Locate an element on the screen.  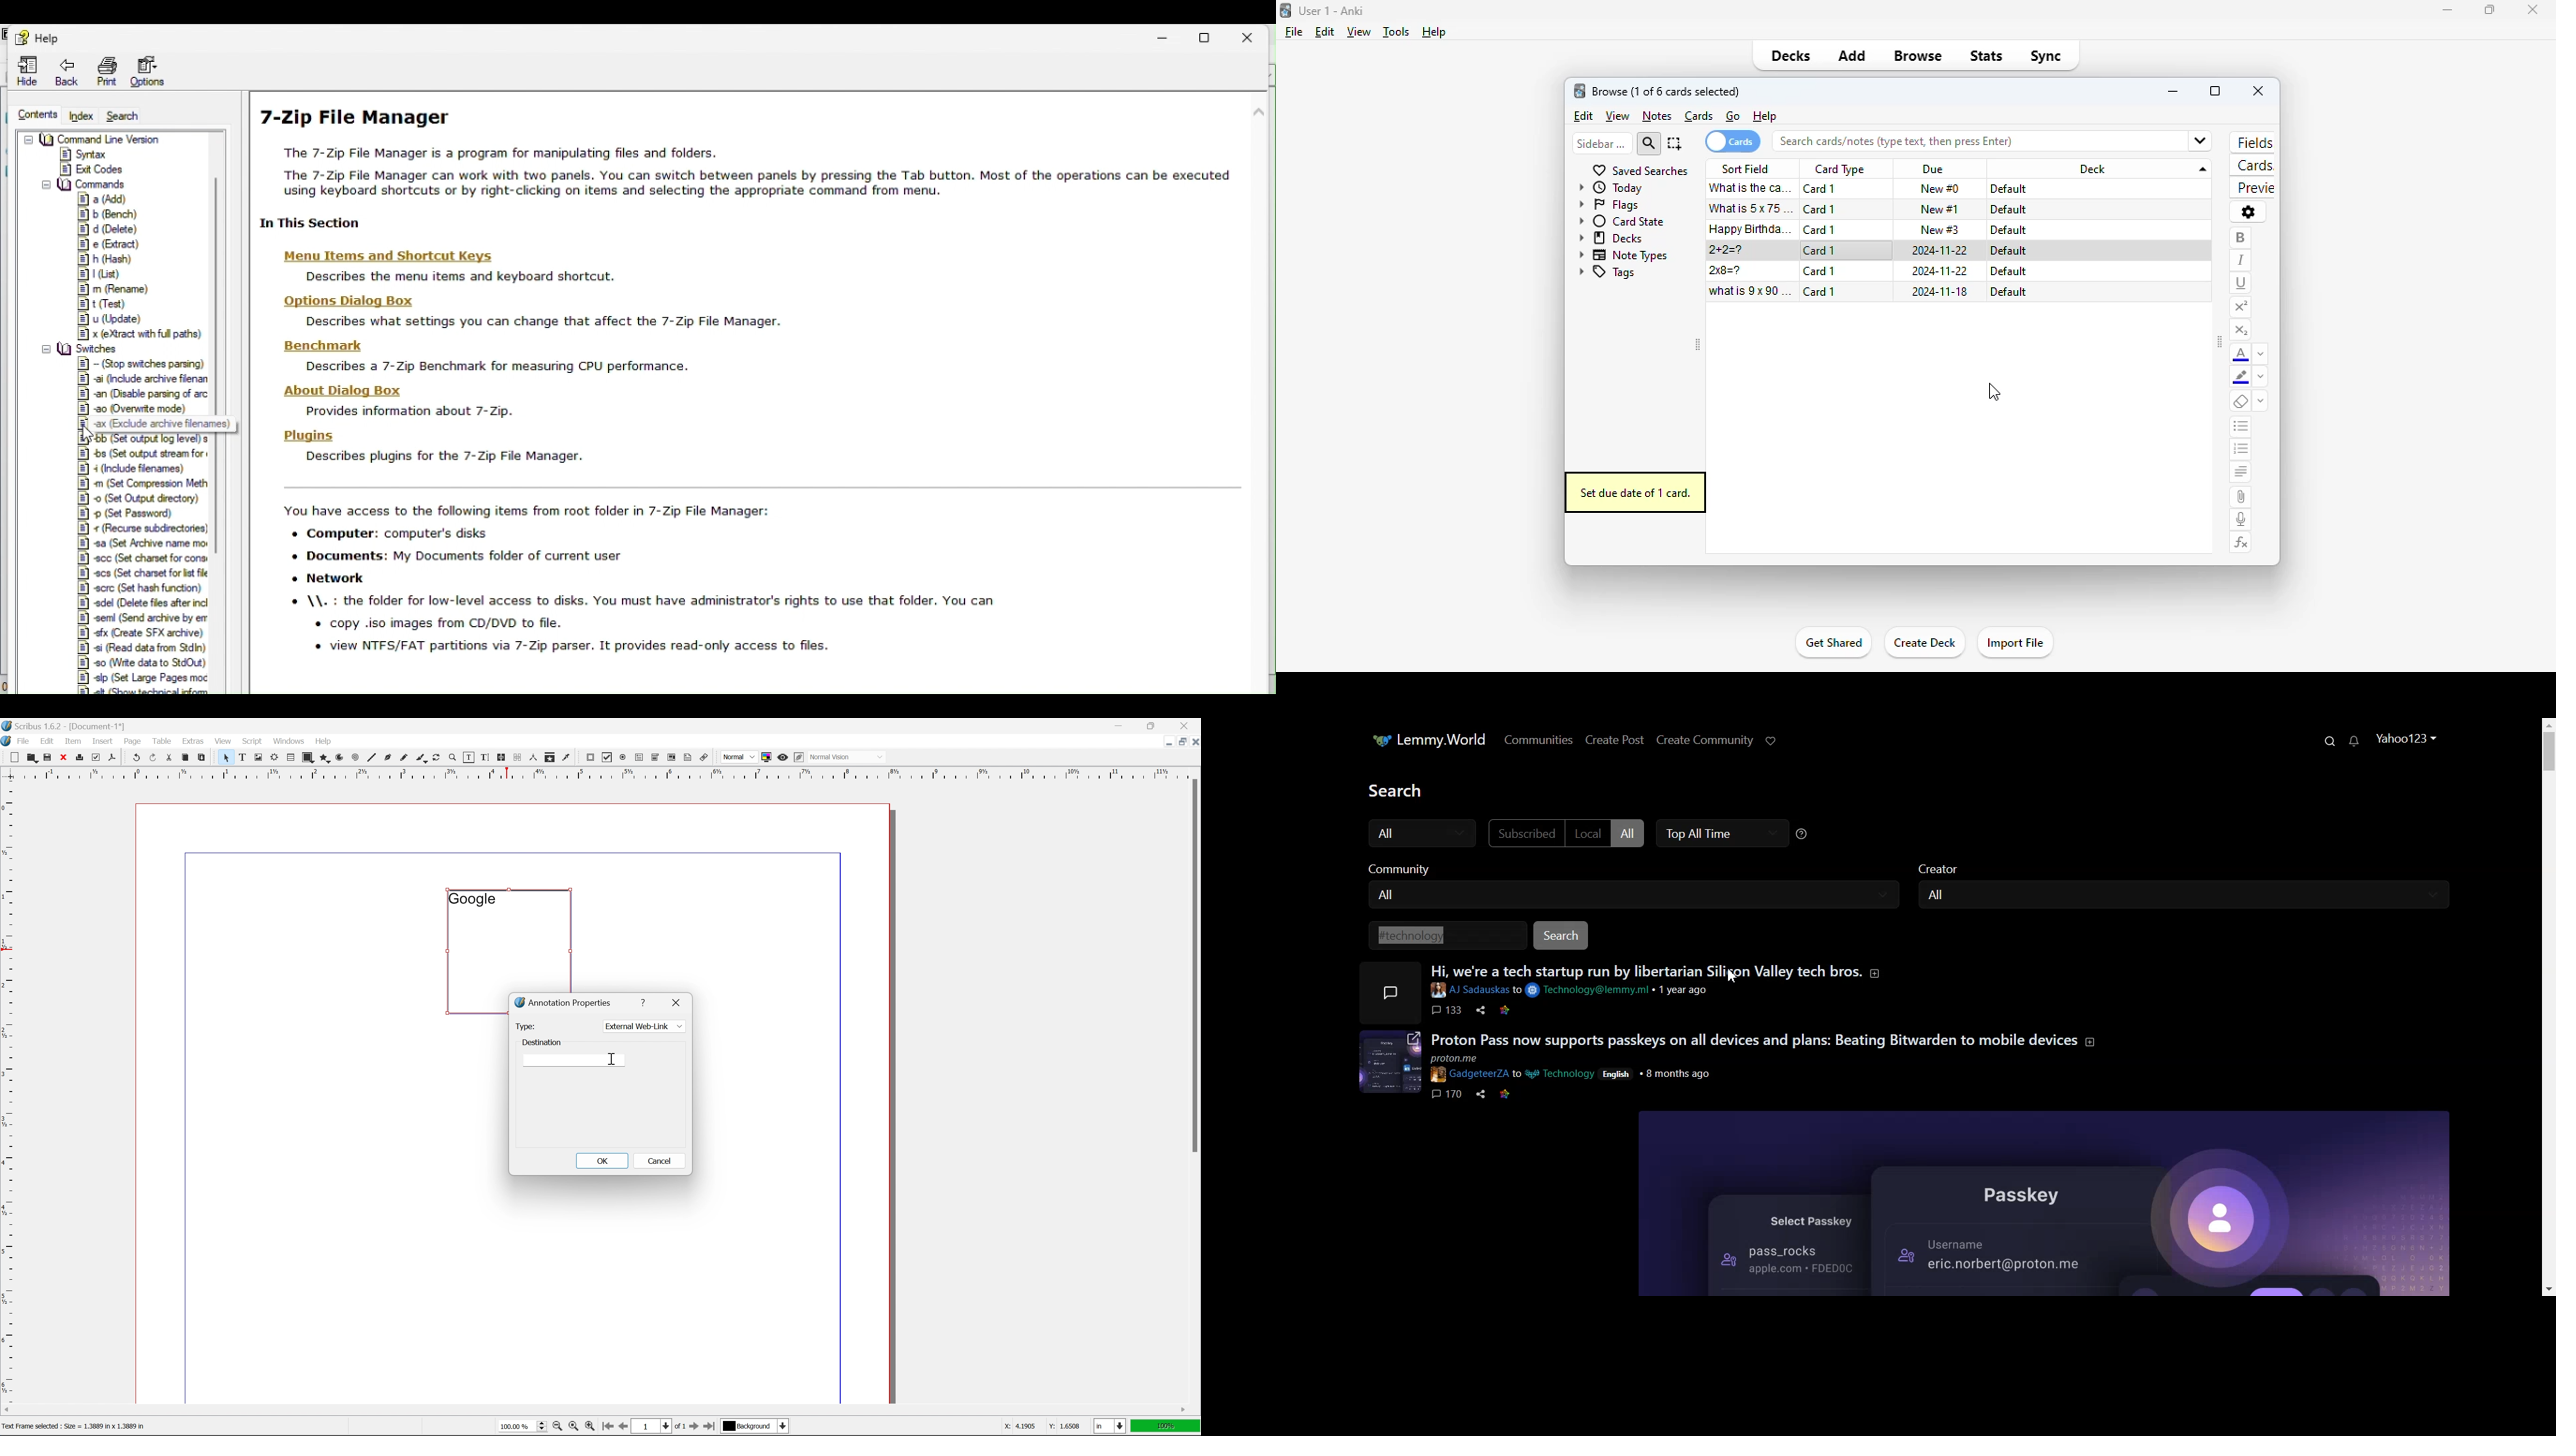
what is 5x75=? is located at coordinates (1753, 208).